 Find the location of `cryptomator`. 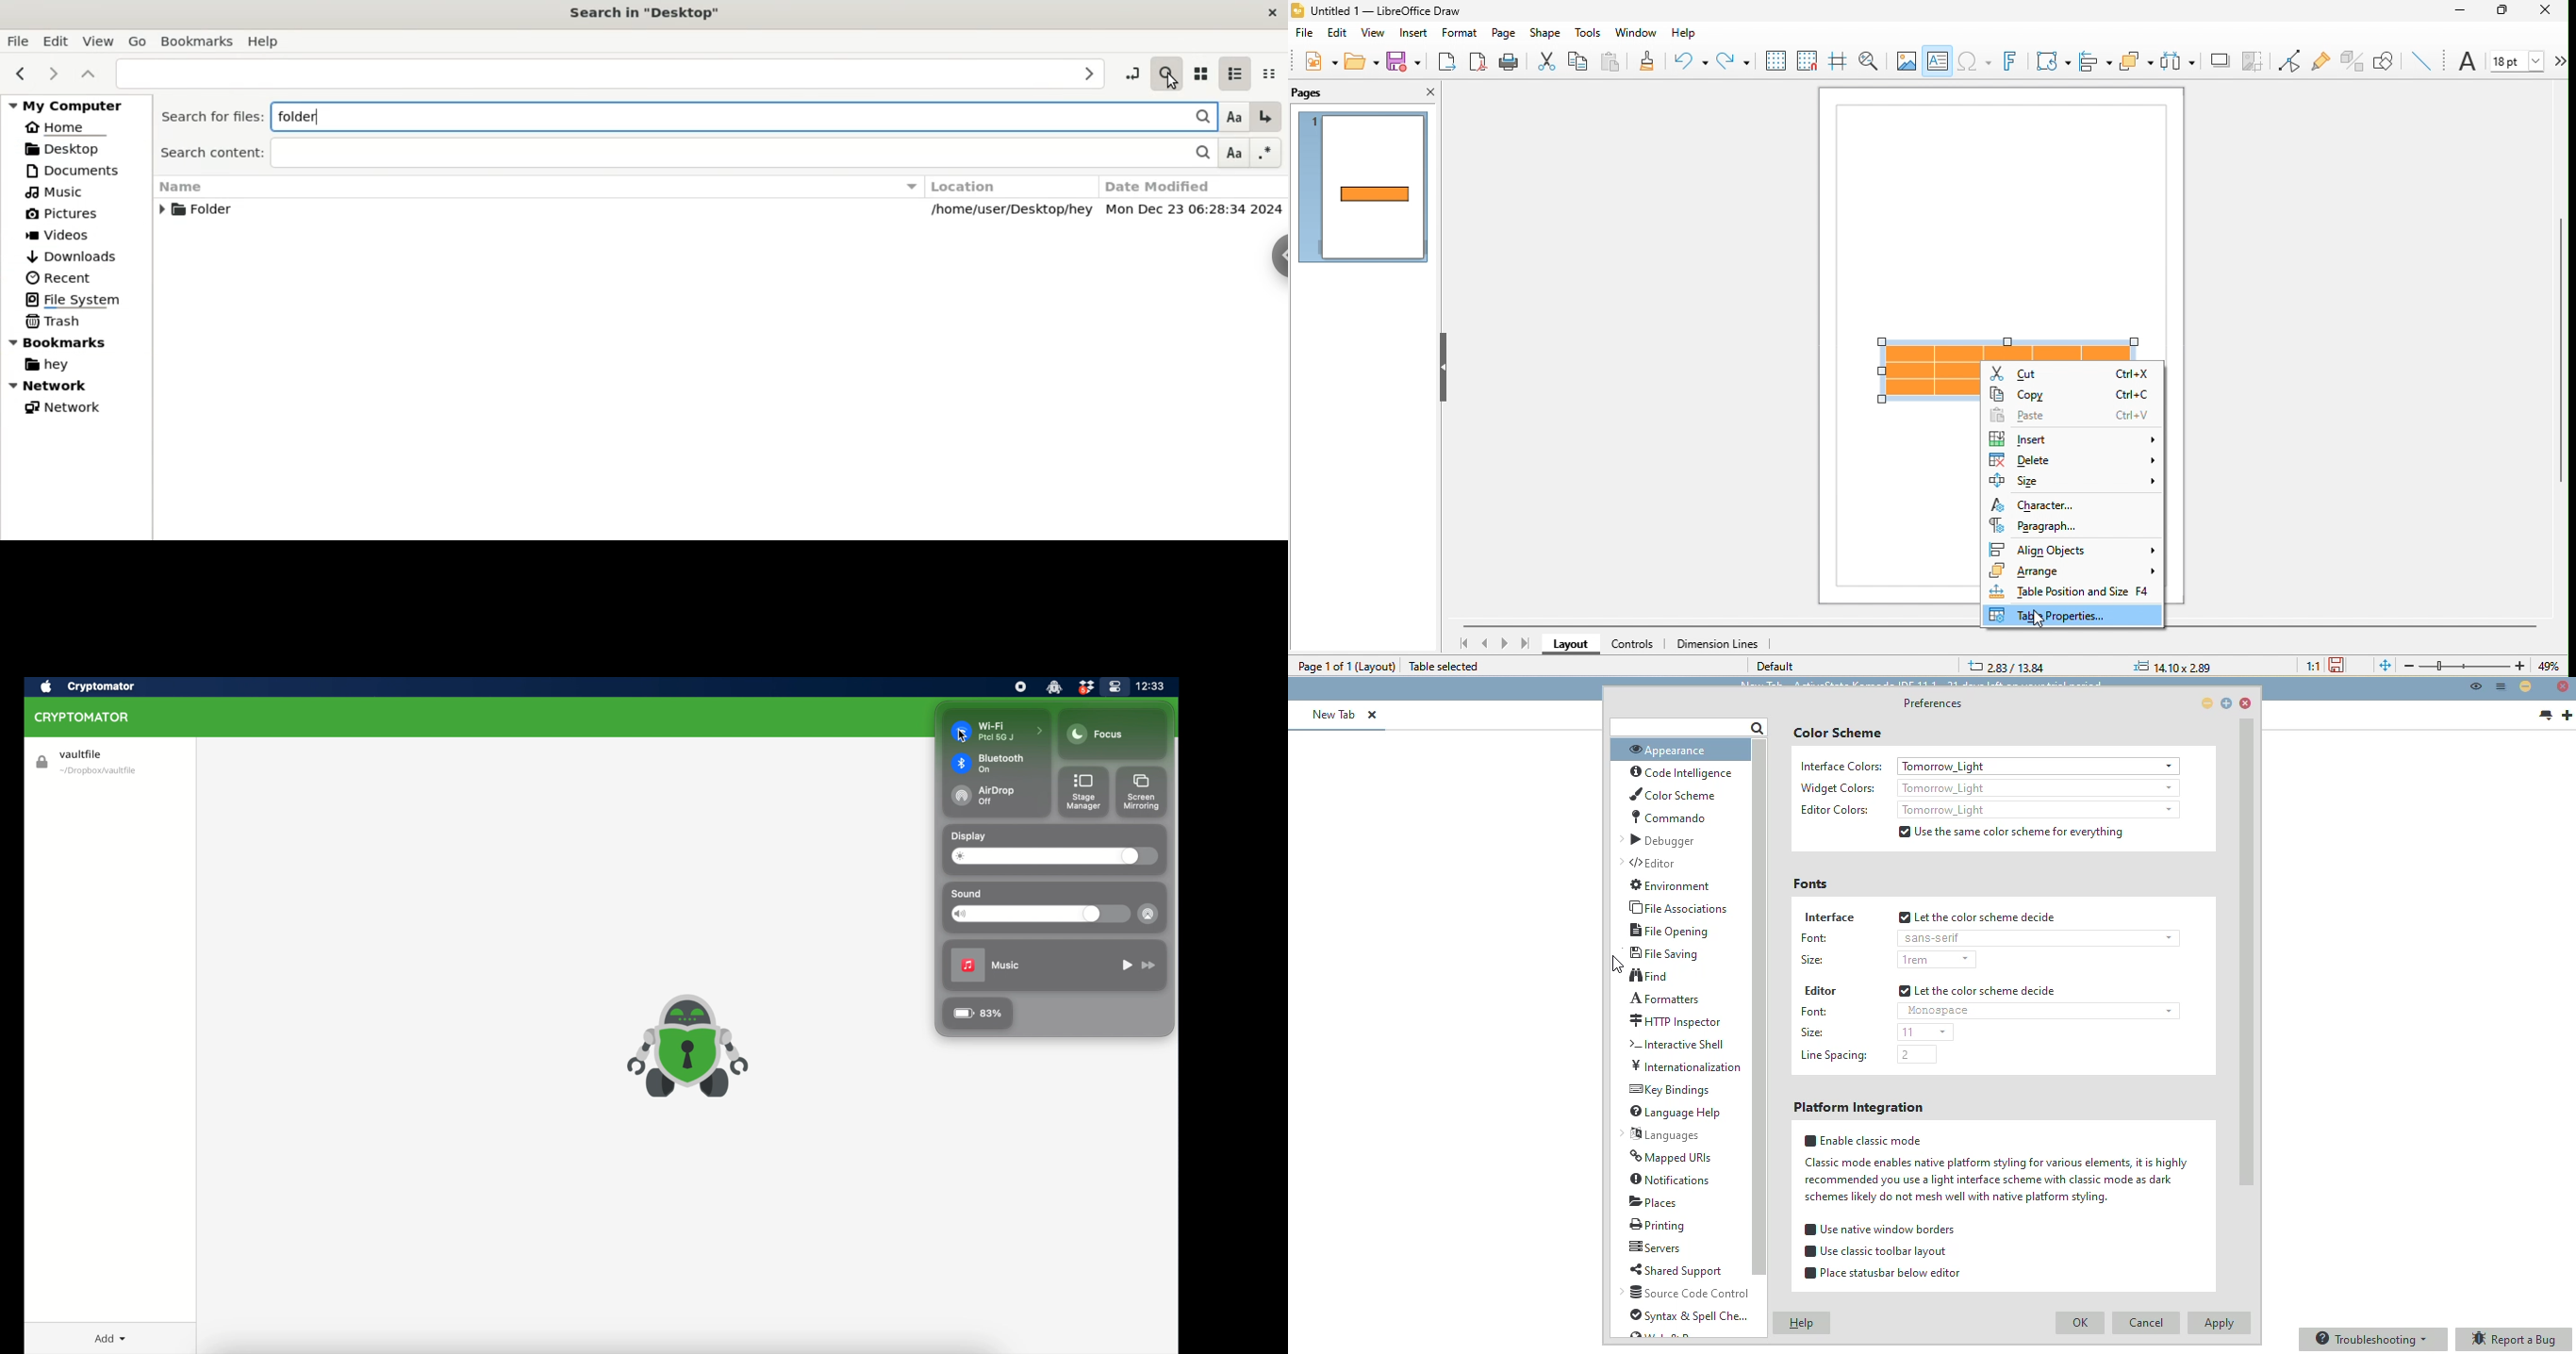

cryptomator is located at coordinates (81, 716).